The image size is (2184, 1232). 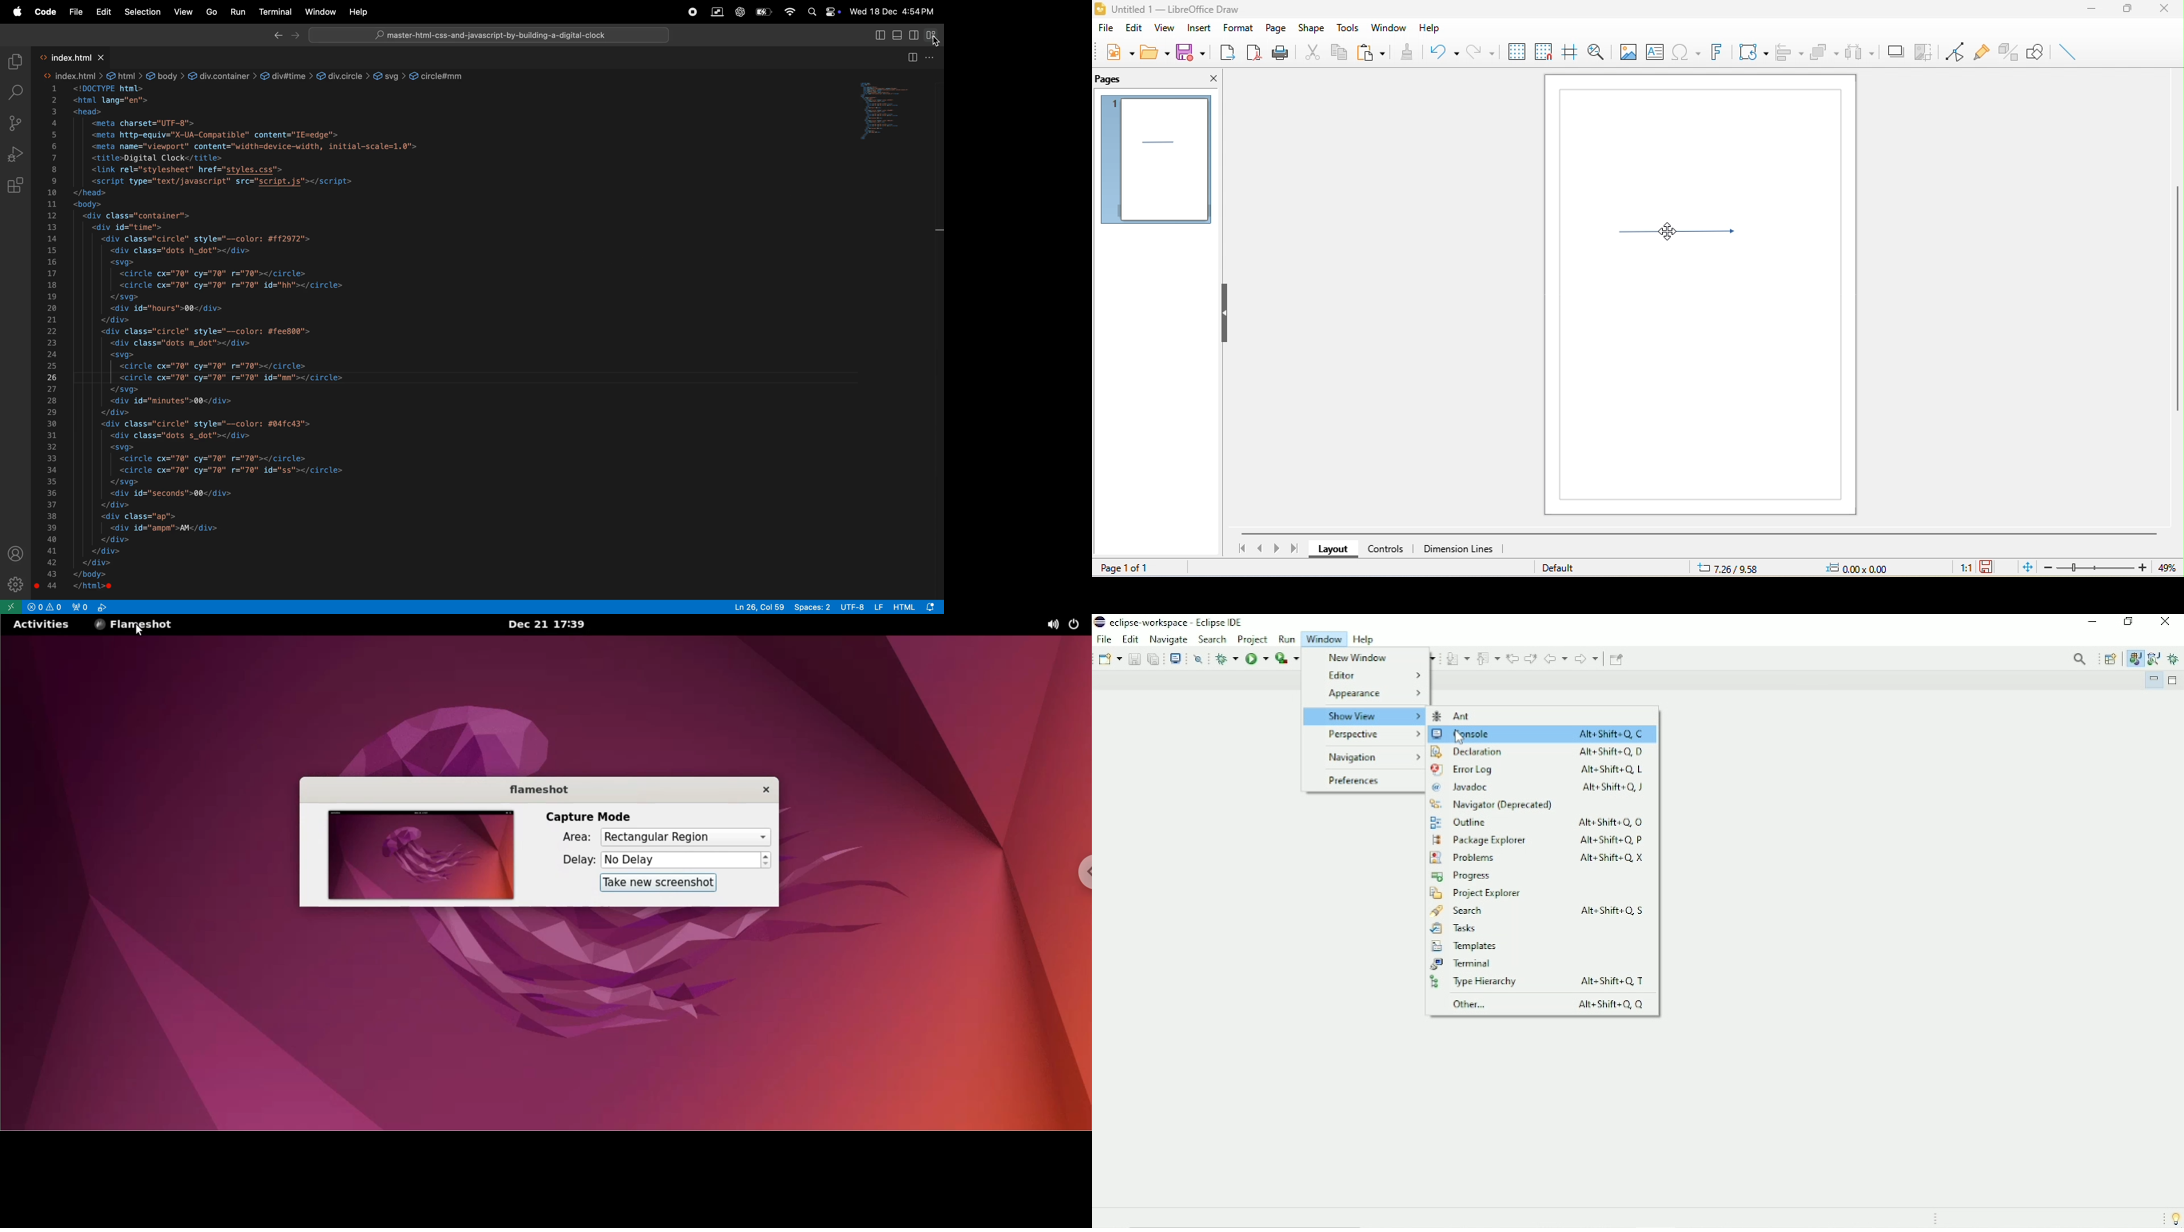 What do you see at coordinates (1157, 53) in the screenshot?
I see `open` at bounding box center [1157, 53].